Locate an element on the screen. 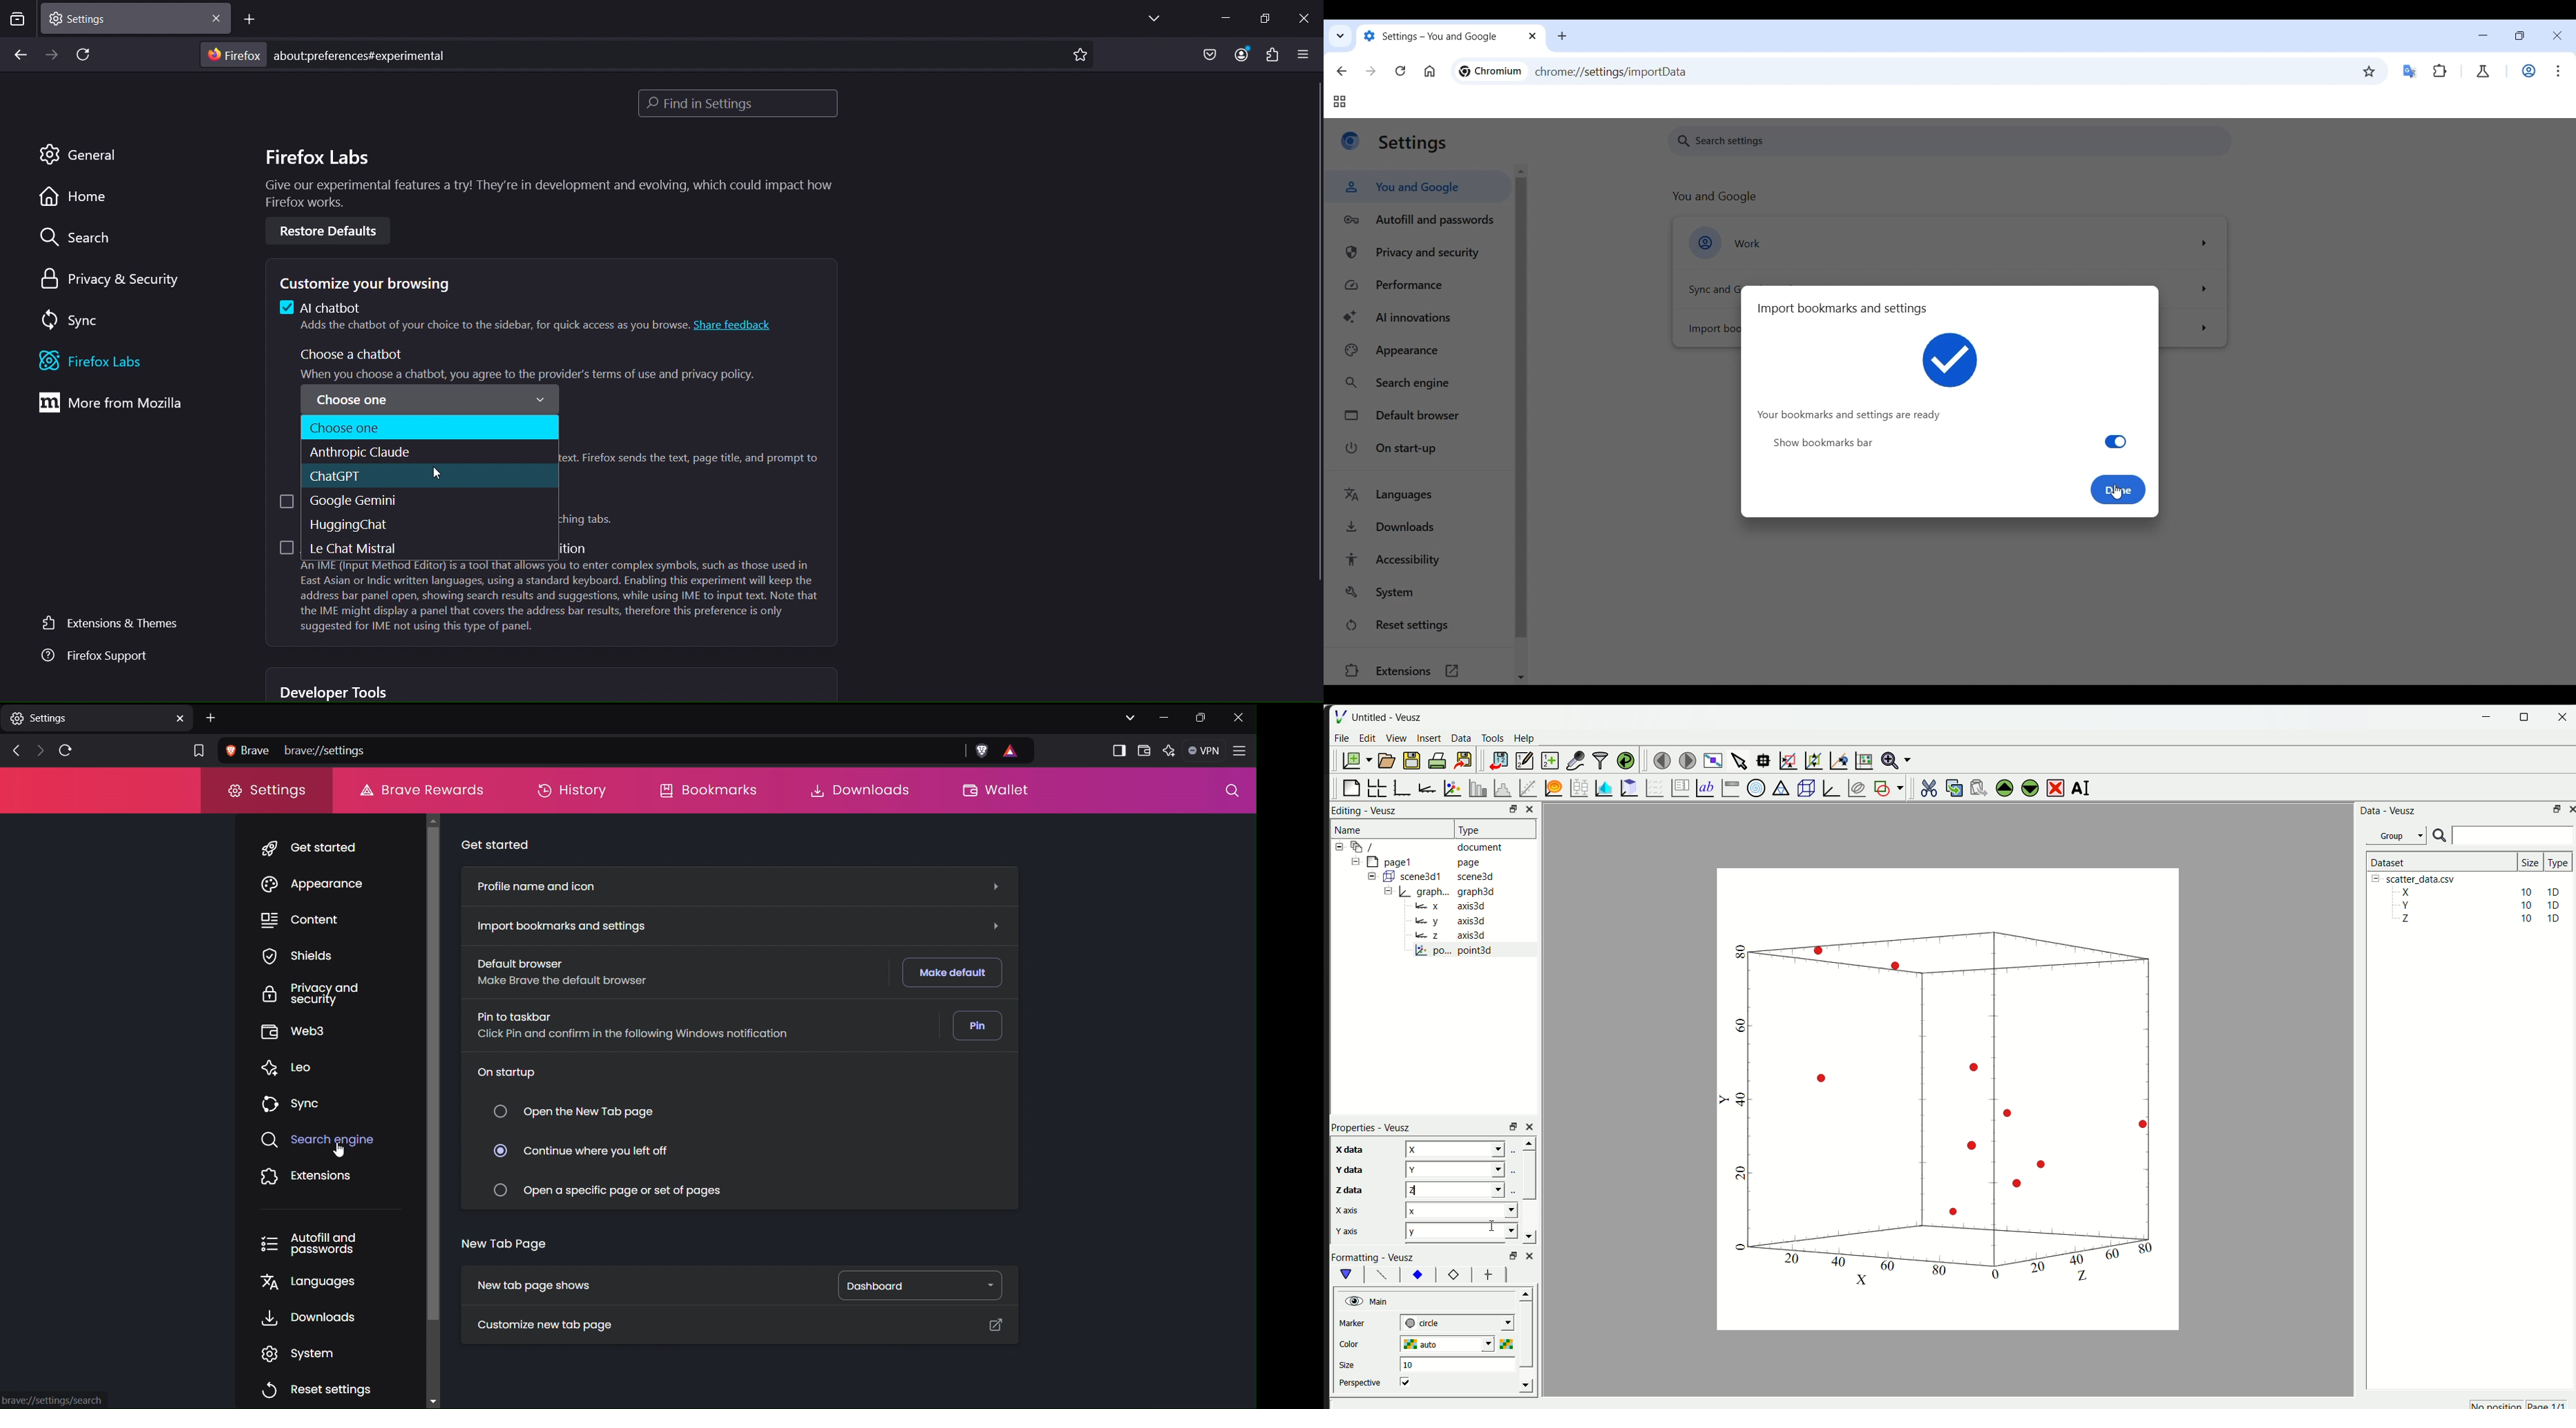  Reload page is located at coordinates (1401, 70).